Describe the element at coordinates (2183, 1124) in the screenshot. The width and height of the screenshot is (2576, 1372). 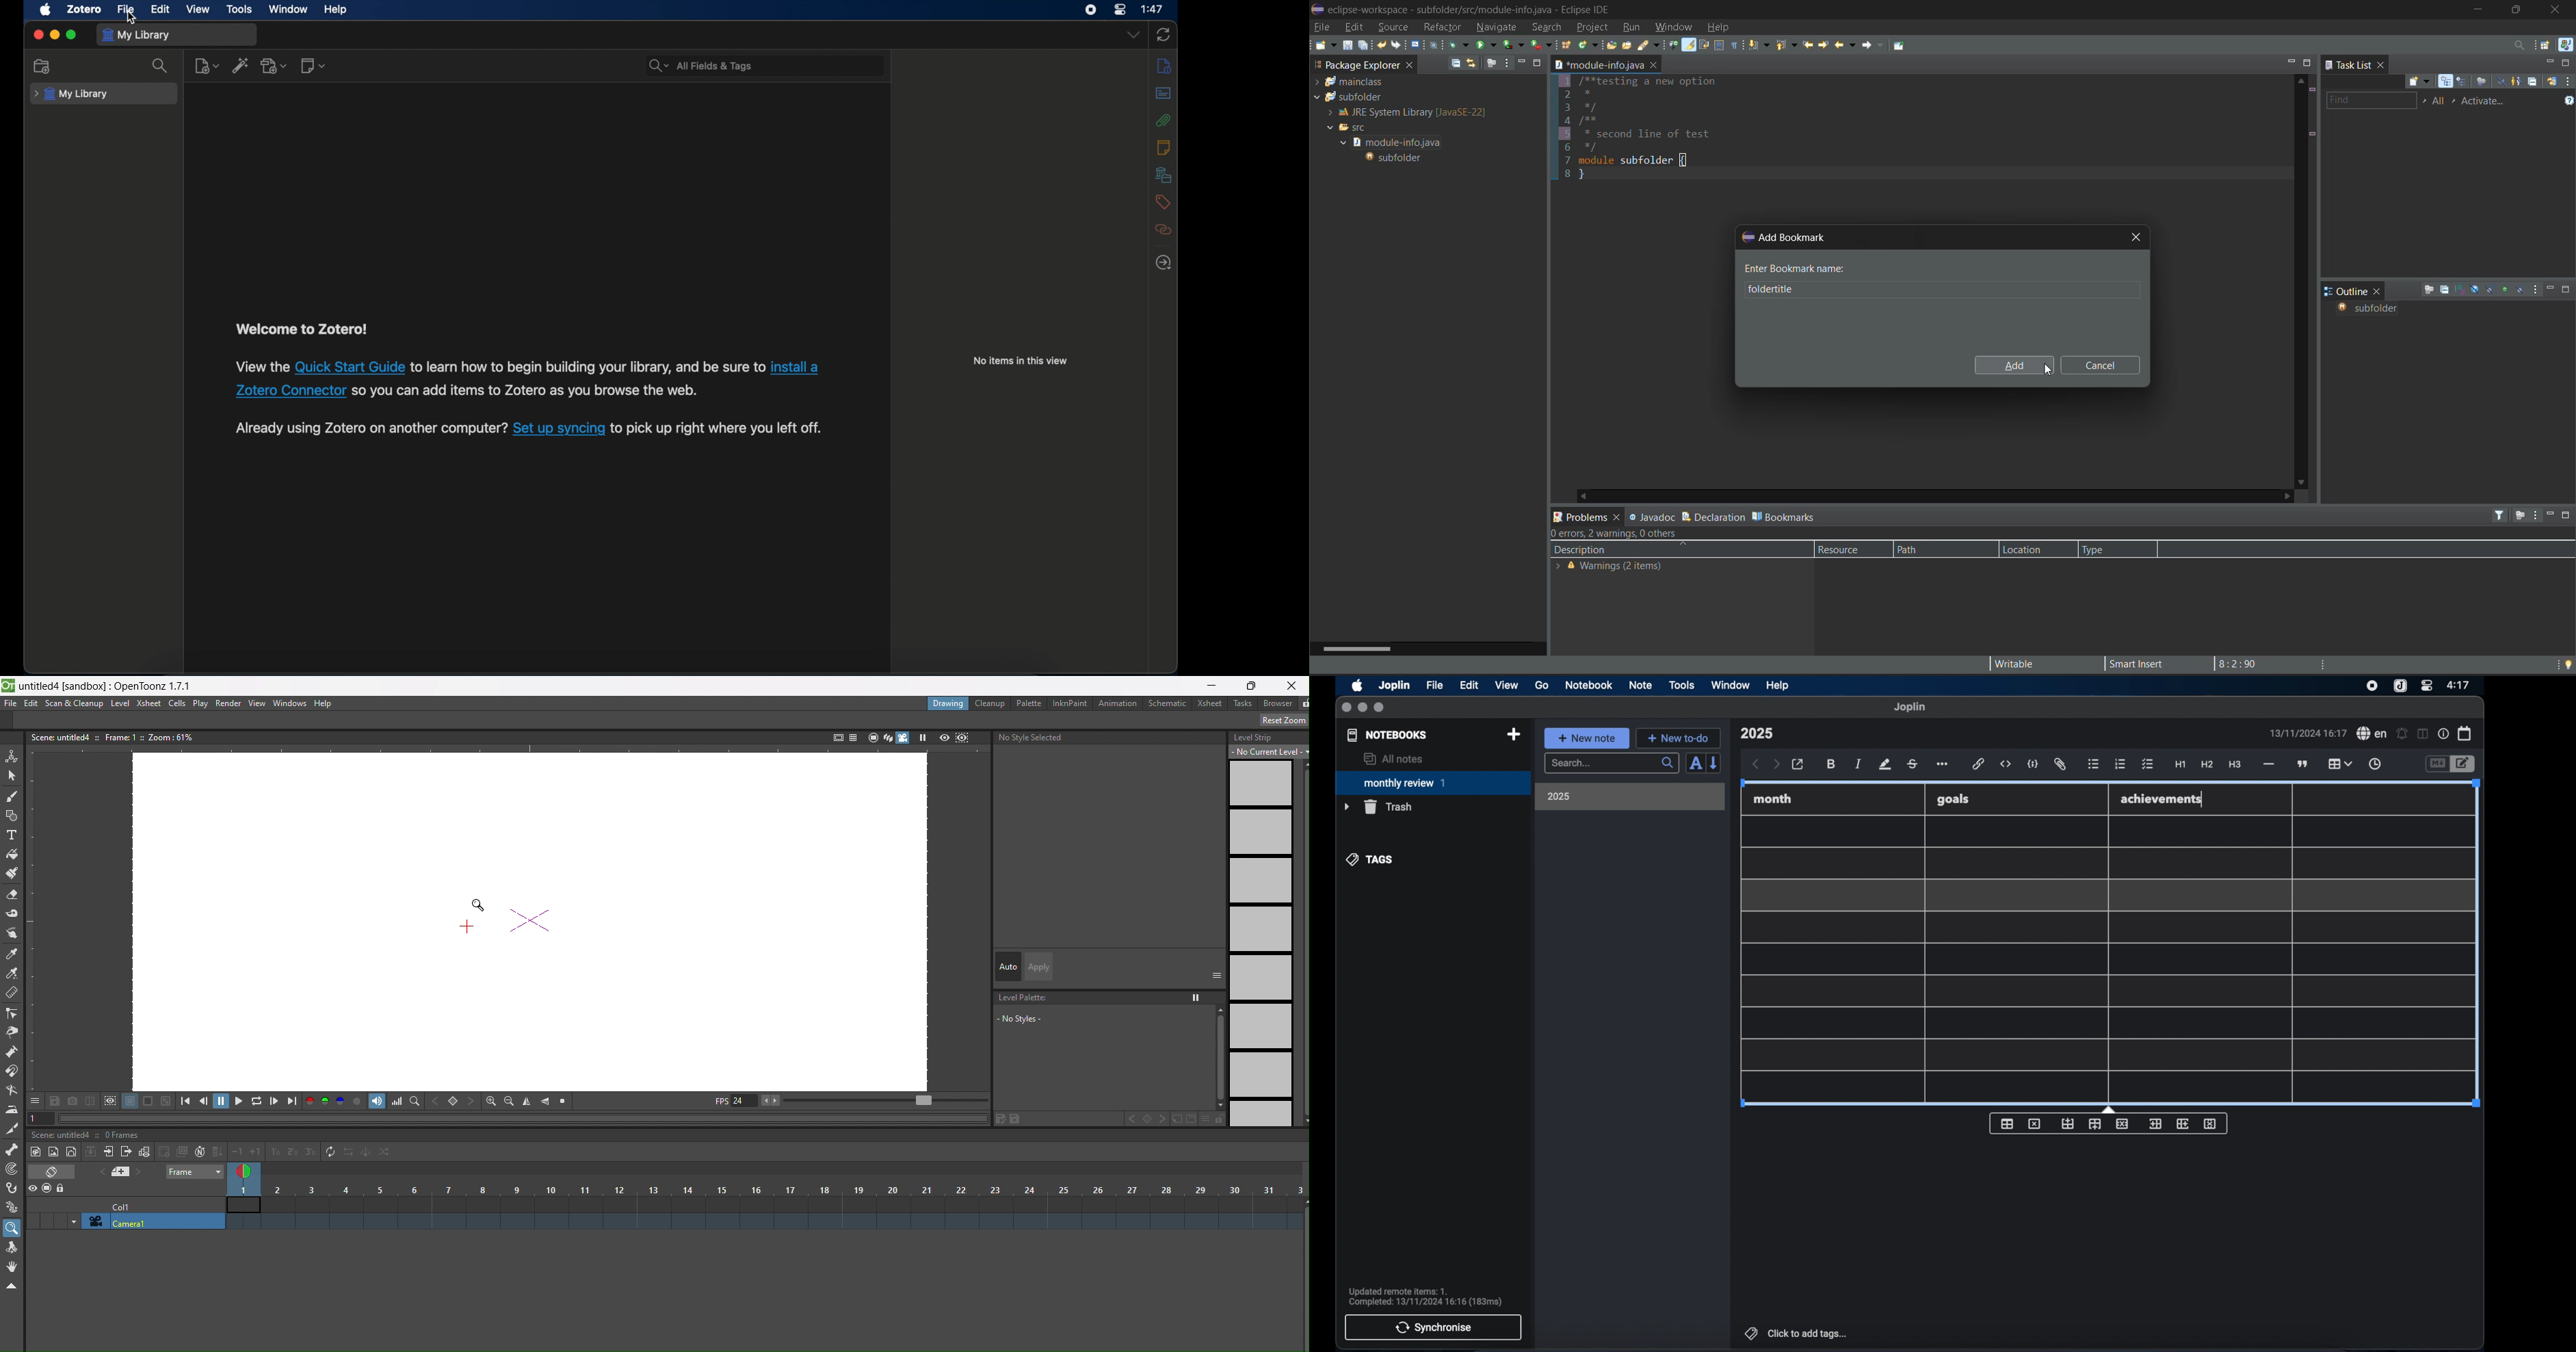
I see `insert column after` at that location.